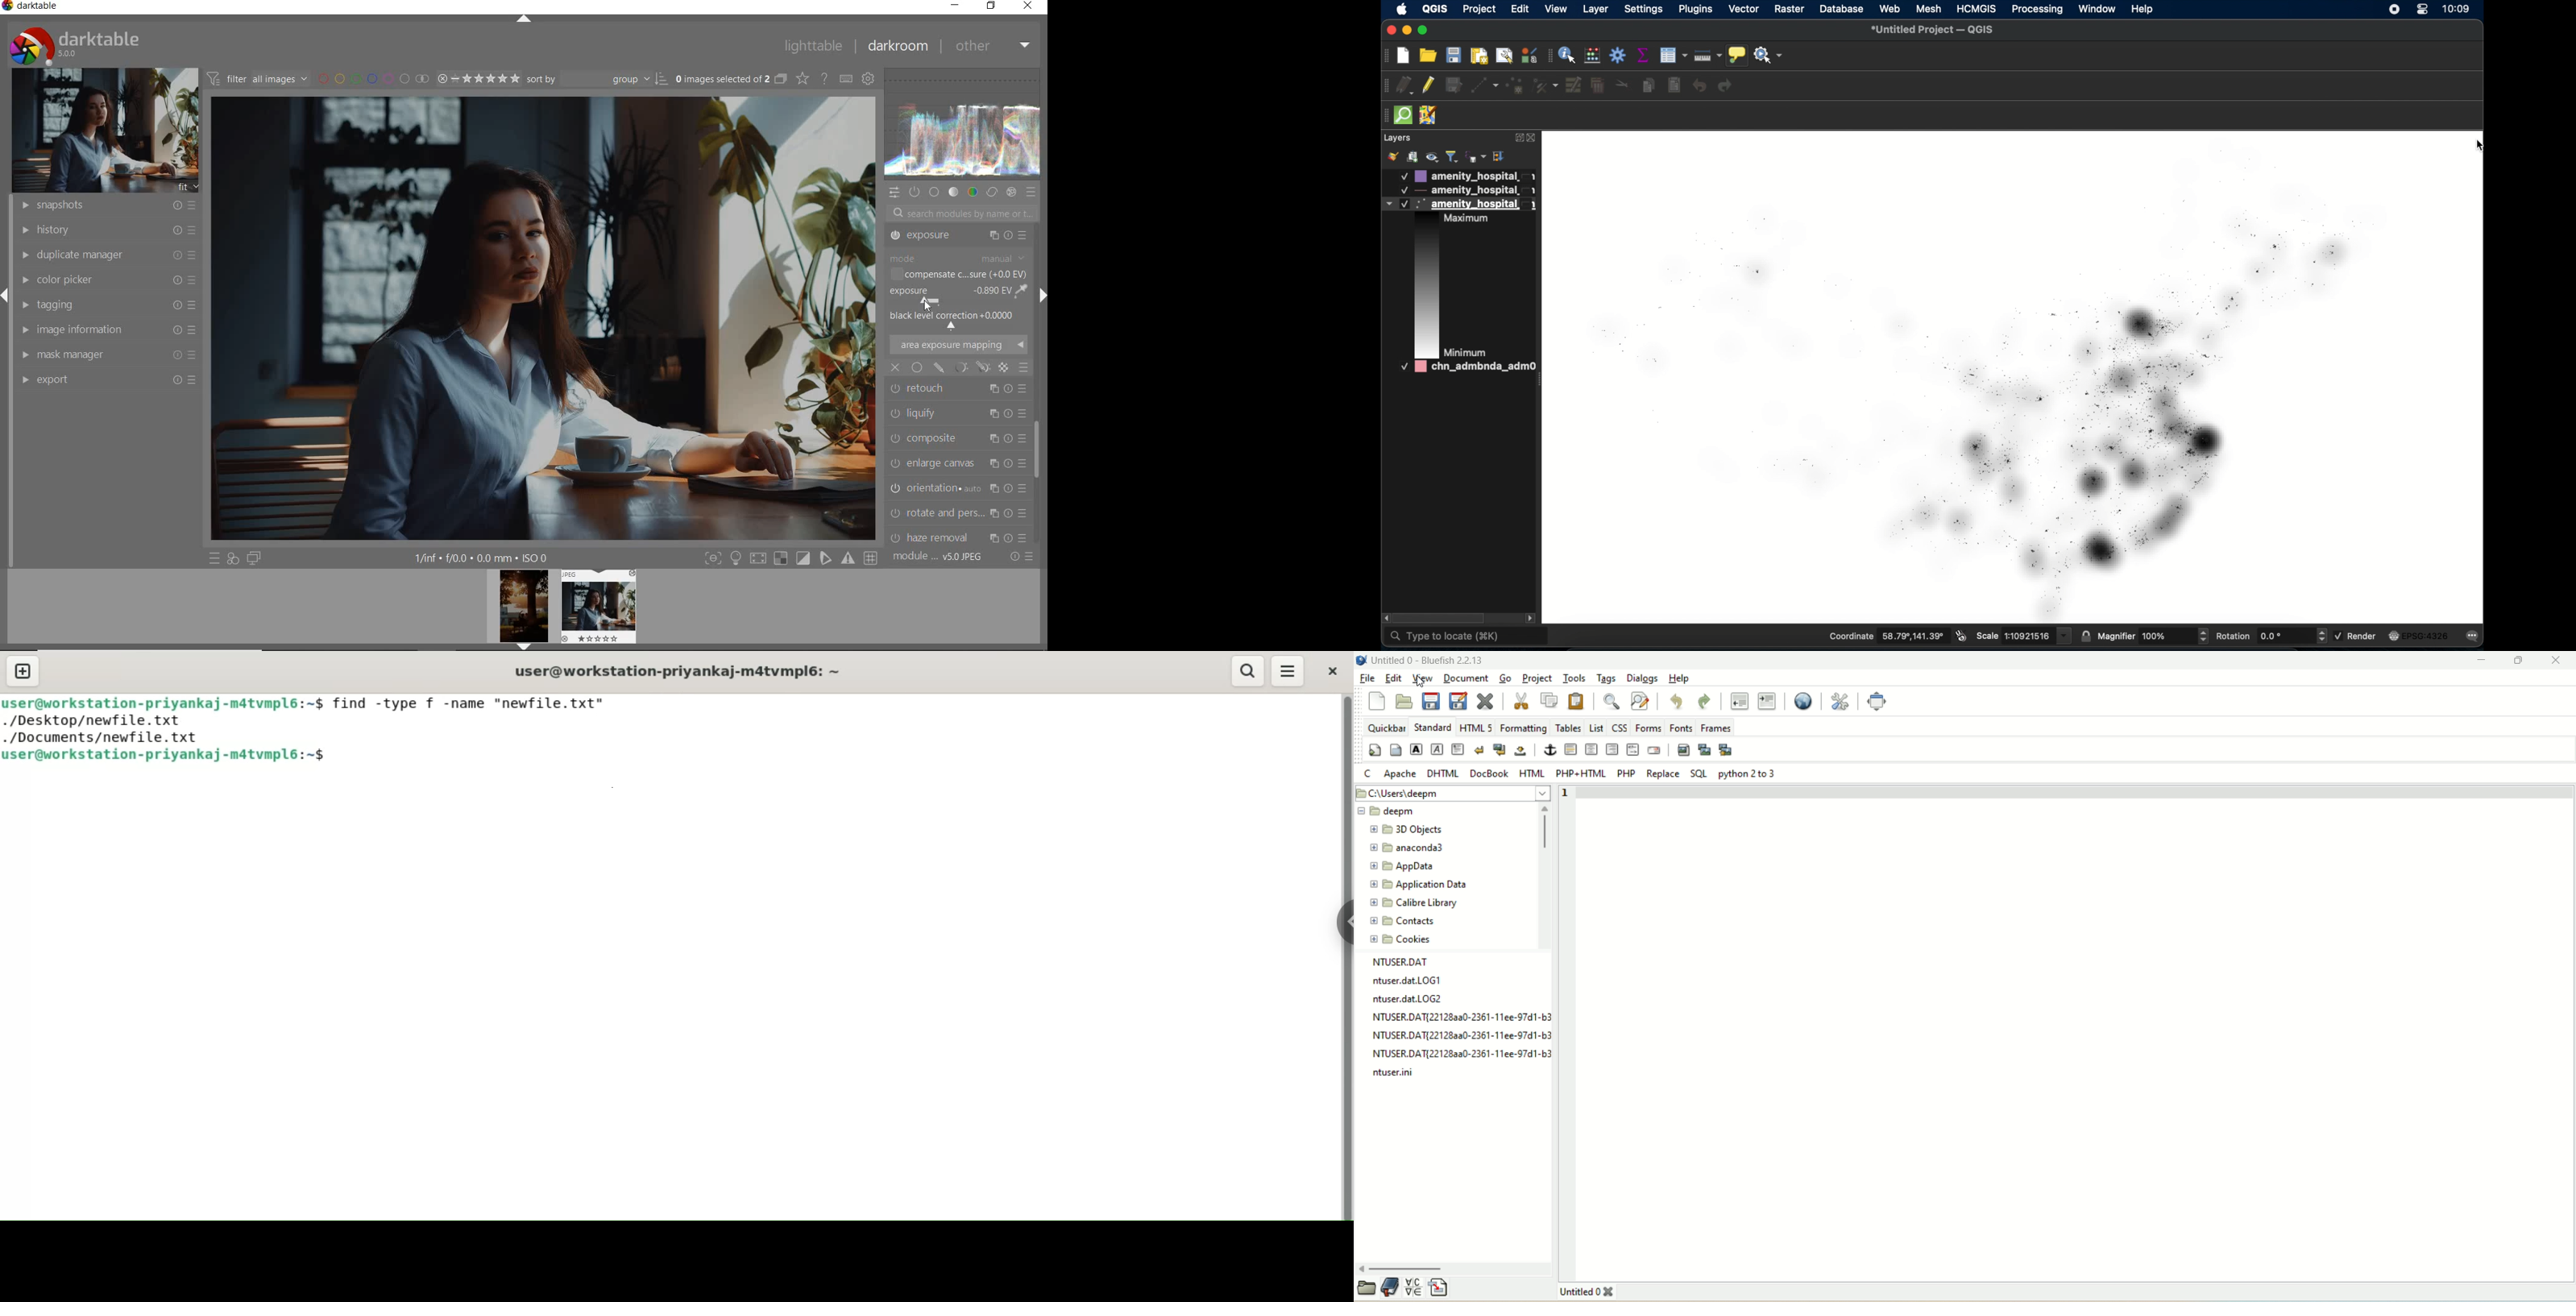 The image size is (2576, 1316). Describe the element at coordinates (1480, 203) in the screenshot. I see `layer 3` at that location.